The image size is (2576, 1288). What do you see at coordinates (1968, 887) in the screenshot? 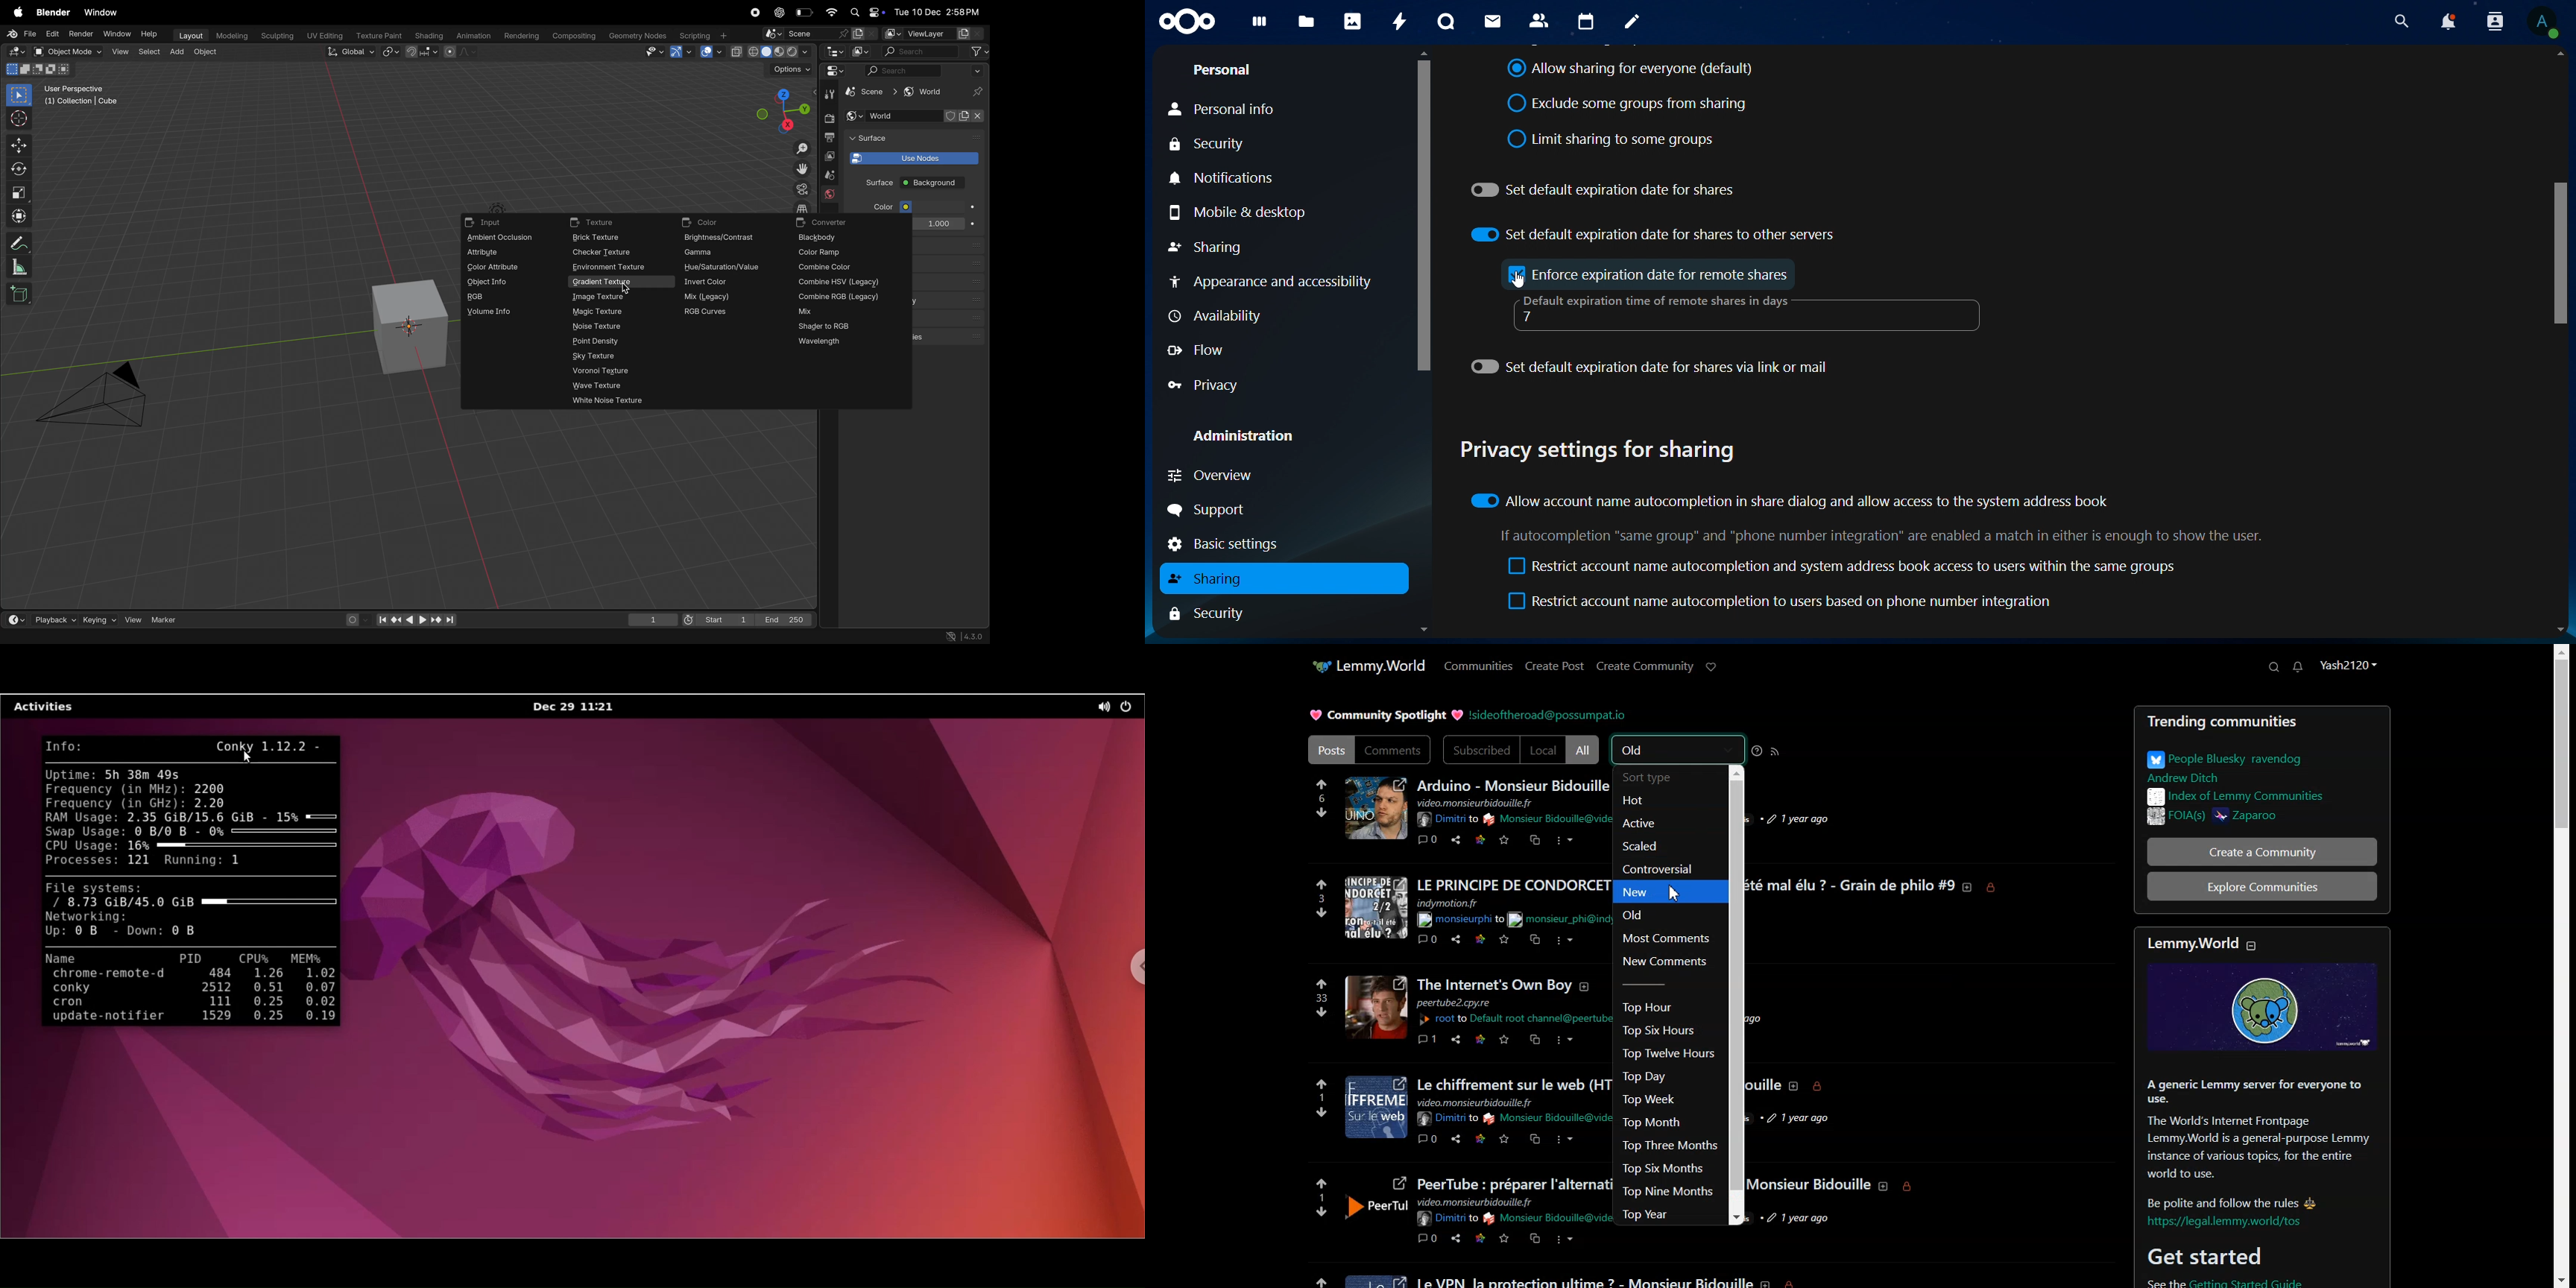
I see `` at bounding box center [1968, 887].